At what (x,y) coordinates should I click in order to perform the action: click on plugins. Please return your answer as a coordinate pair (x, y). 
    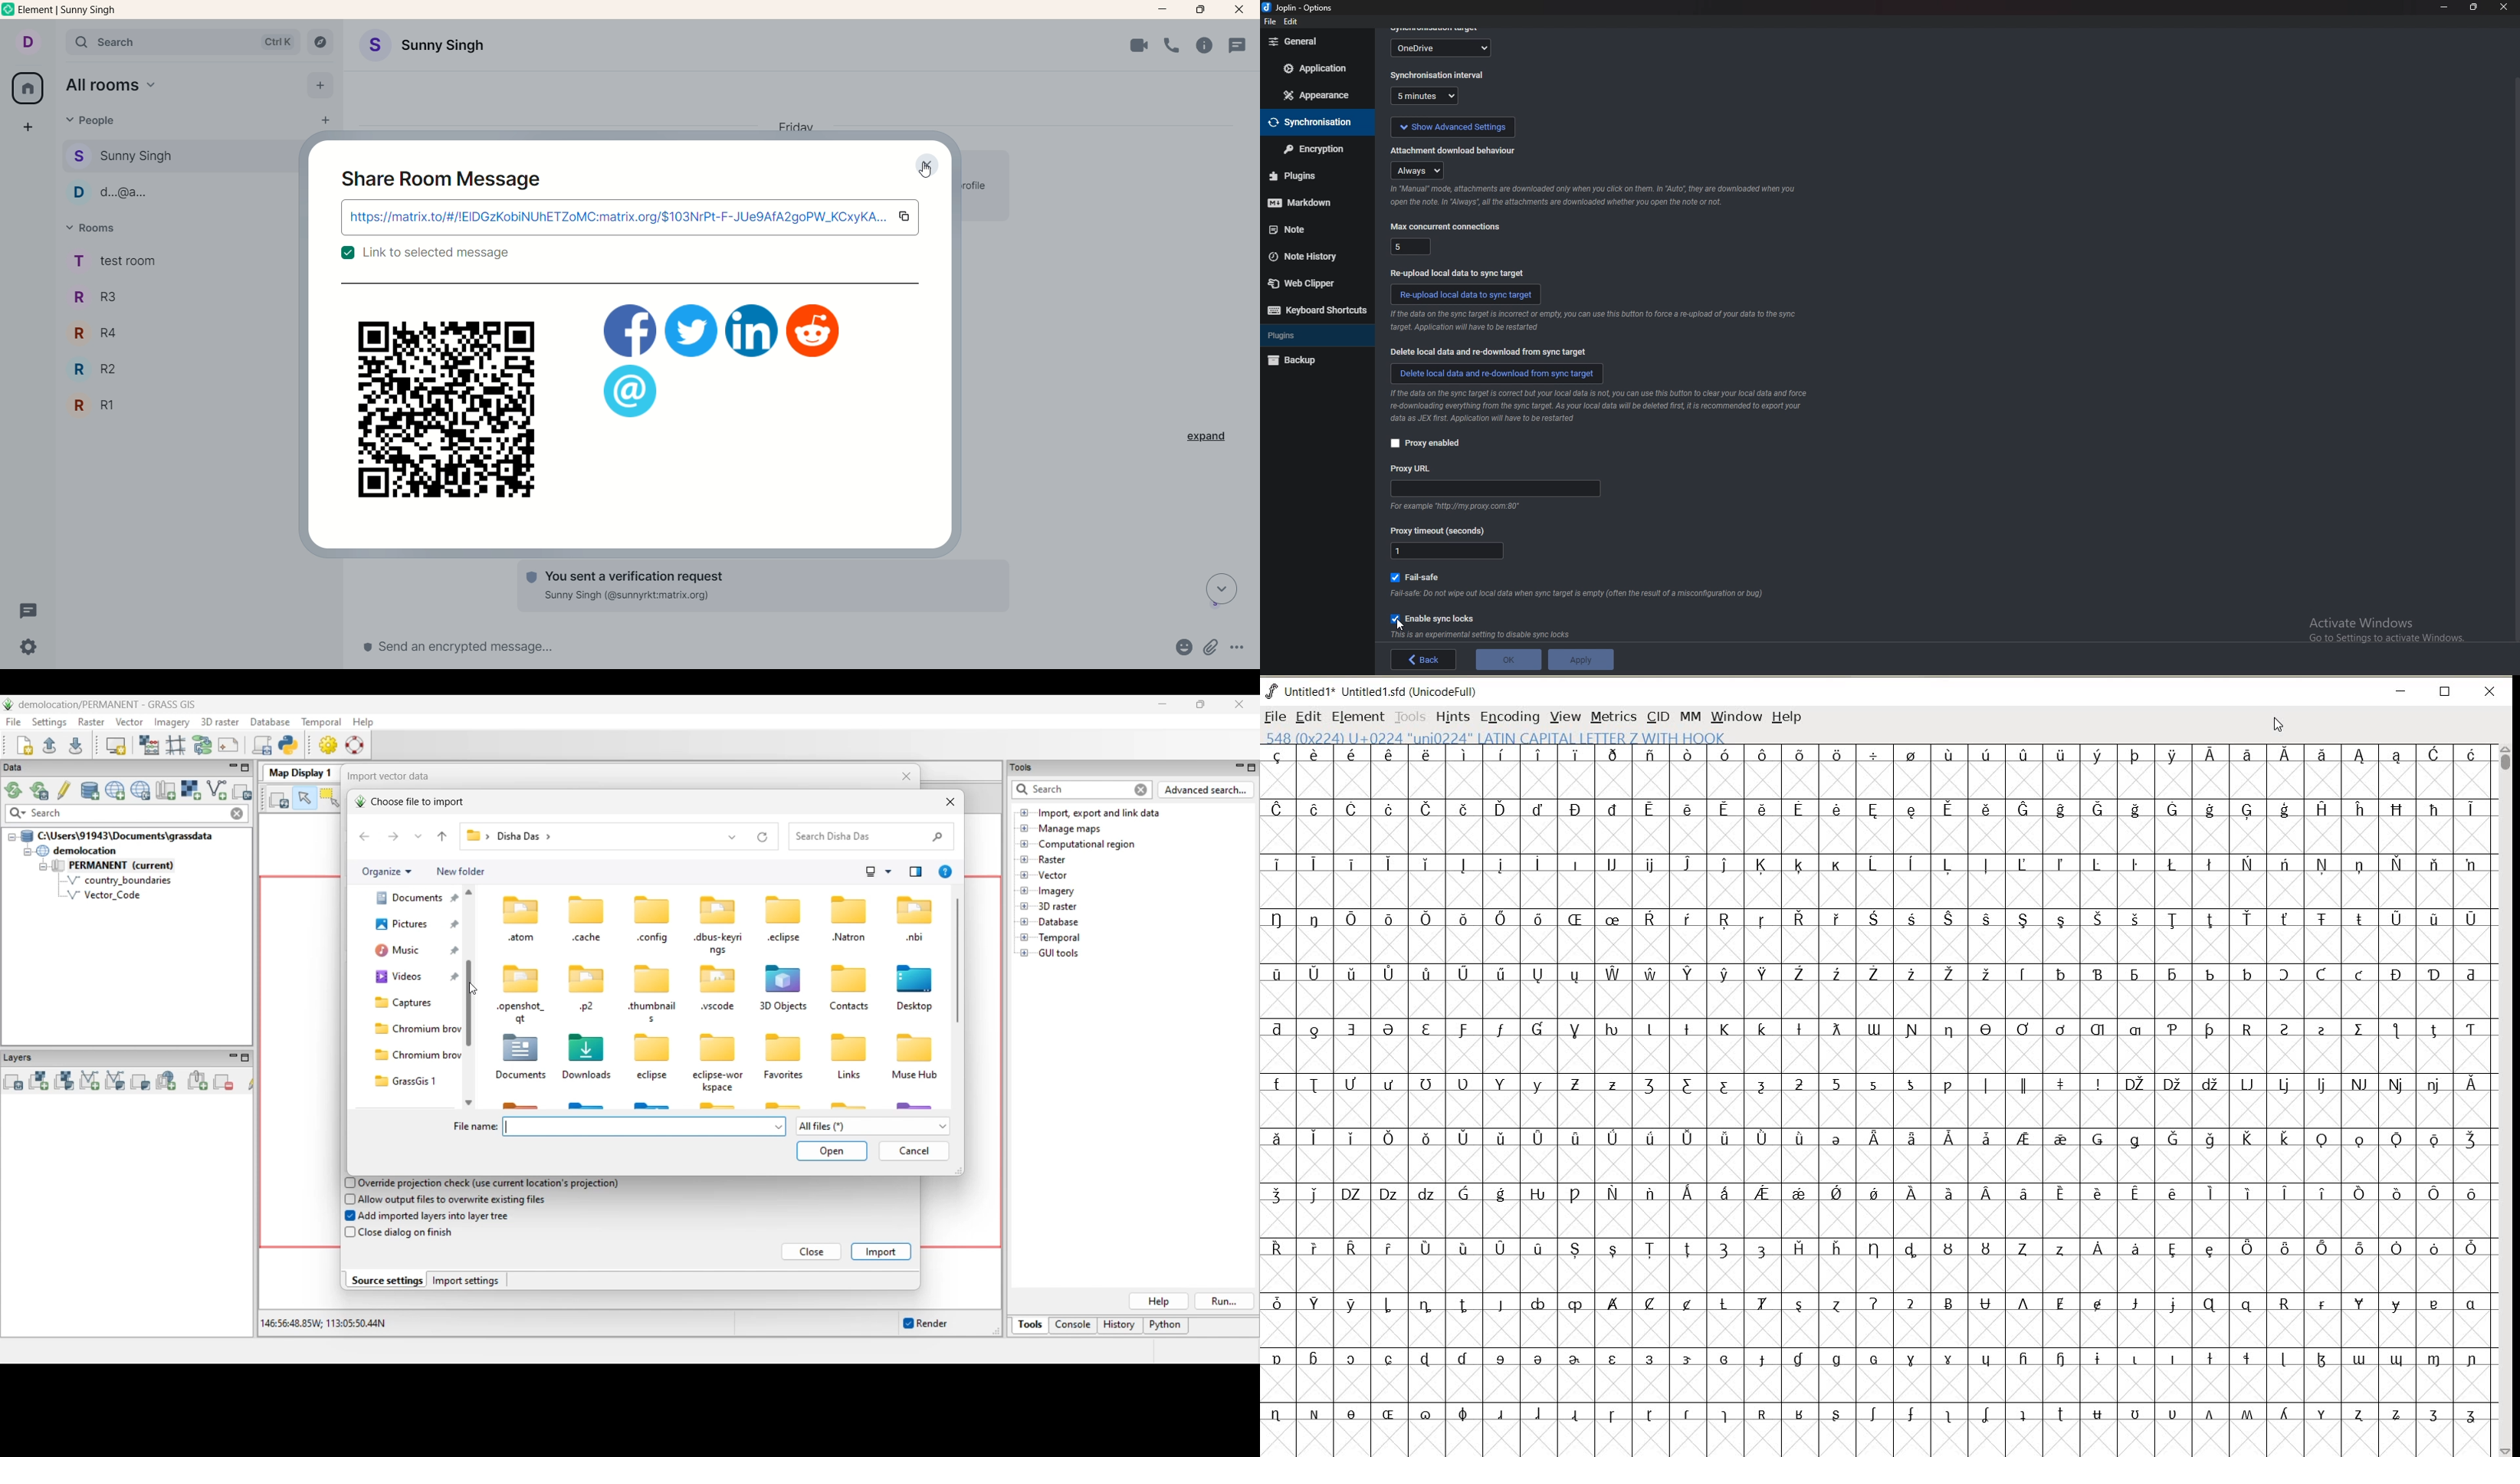
    Looking at the image, I should click on (1307, 176).